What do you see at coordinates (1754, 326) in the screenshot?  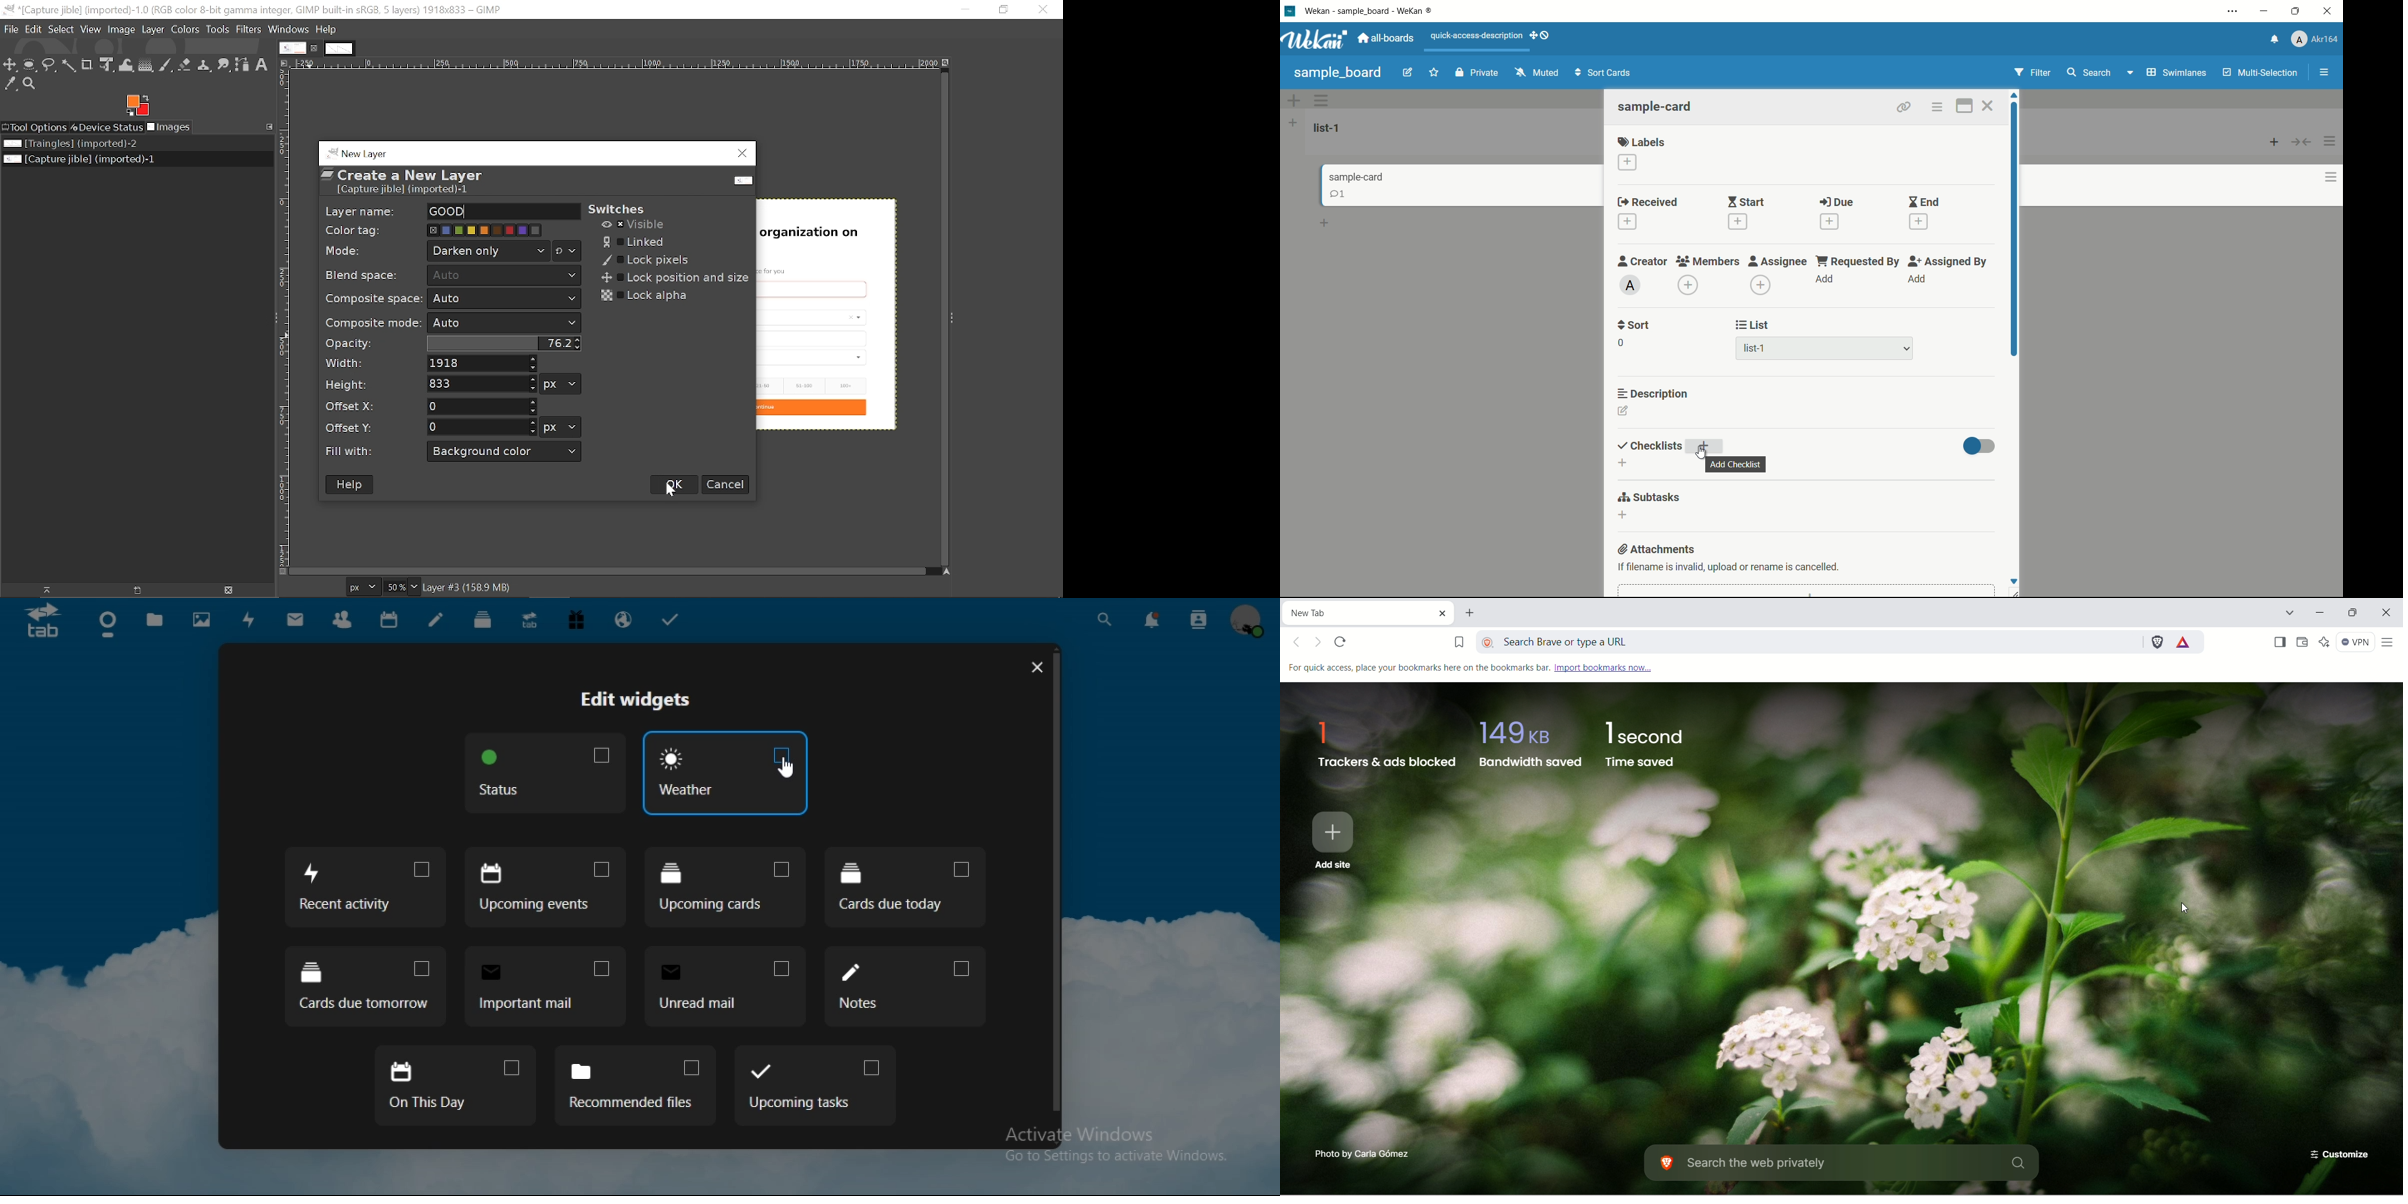 I see `list` at bounding box center [1754, 326].